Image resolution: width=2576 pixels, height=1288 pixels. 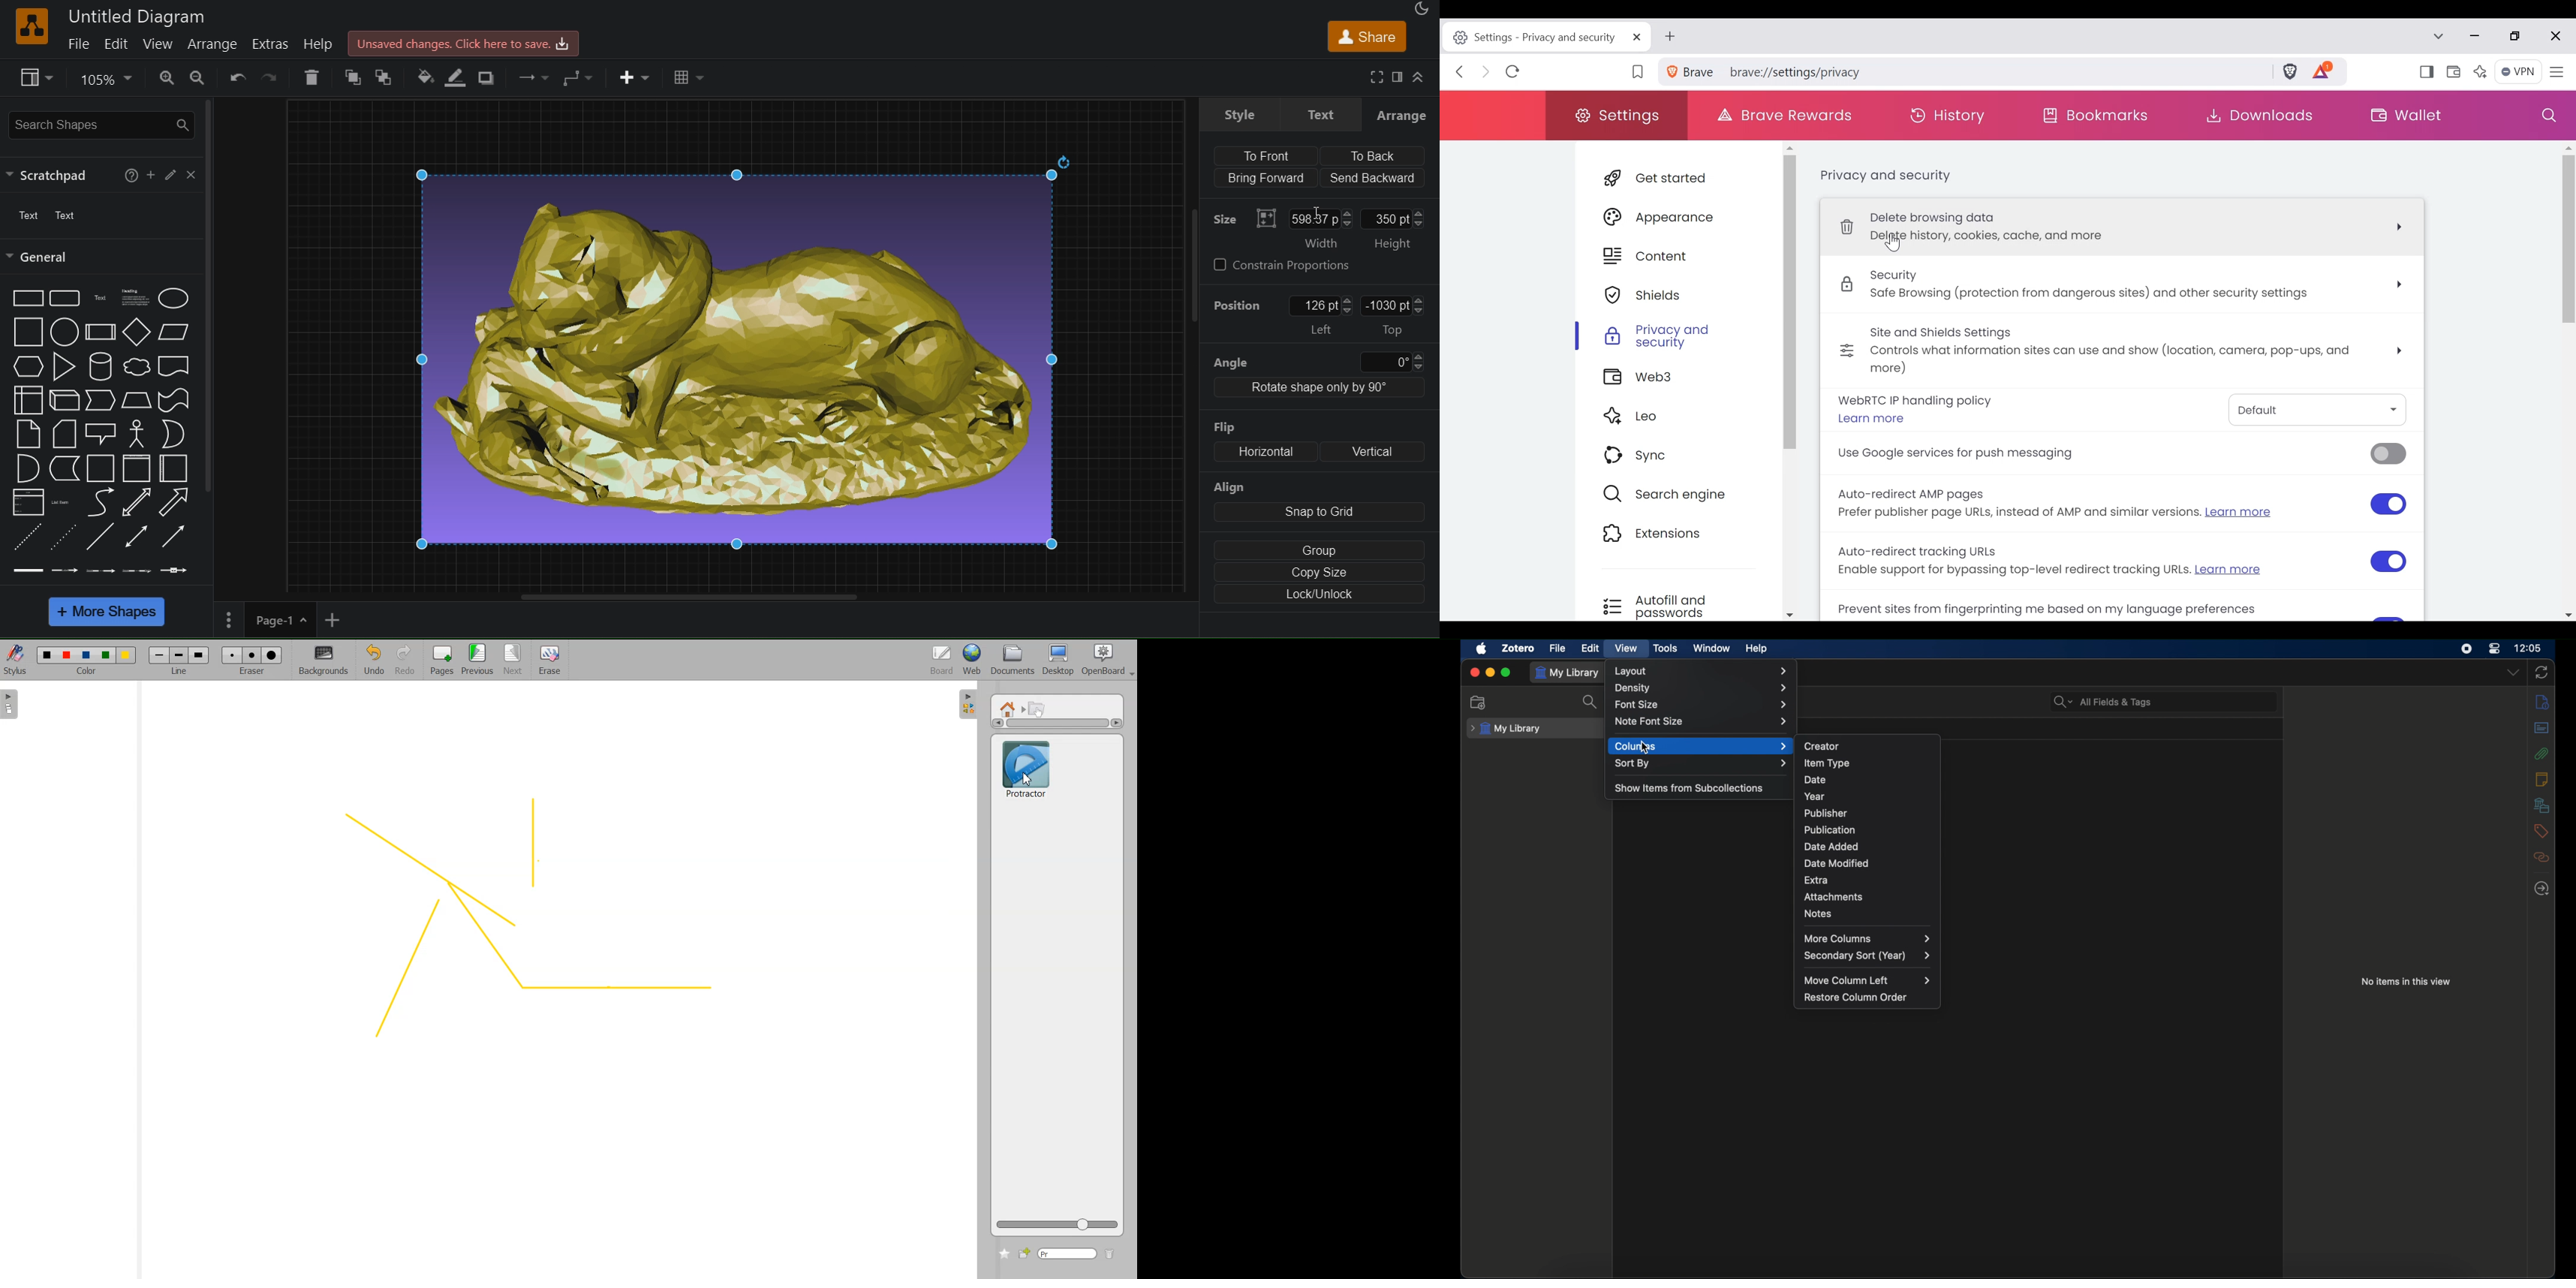 What do you see at coordinates (1395, 216) in the screenshot?
I see `350pt: Height` at bounding box center [1395, 216].